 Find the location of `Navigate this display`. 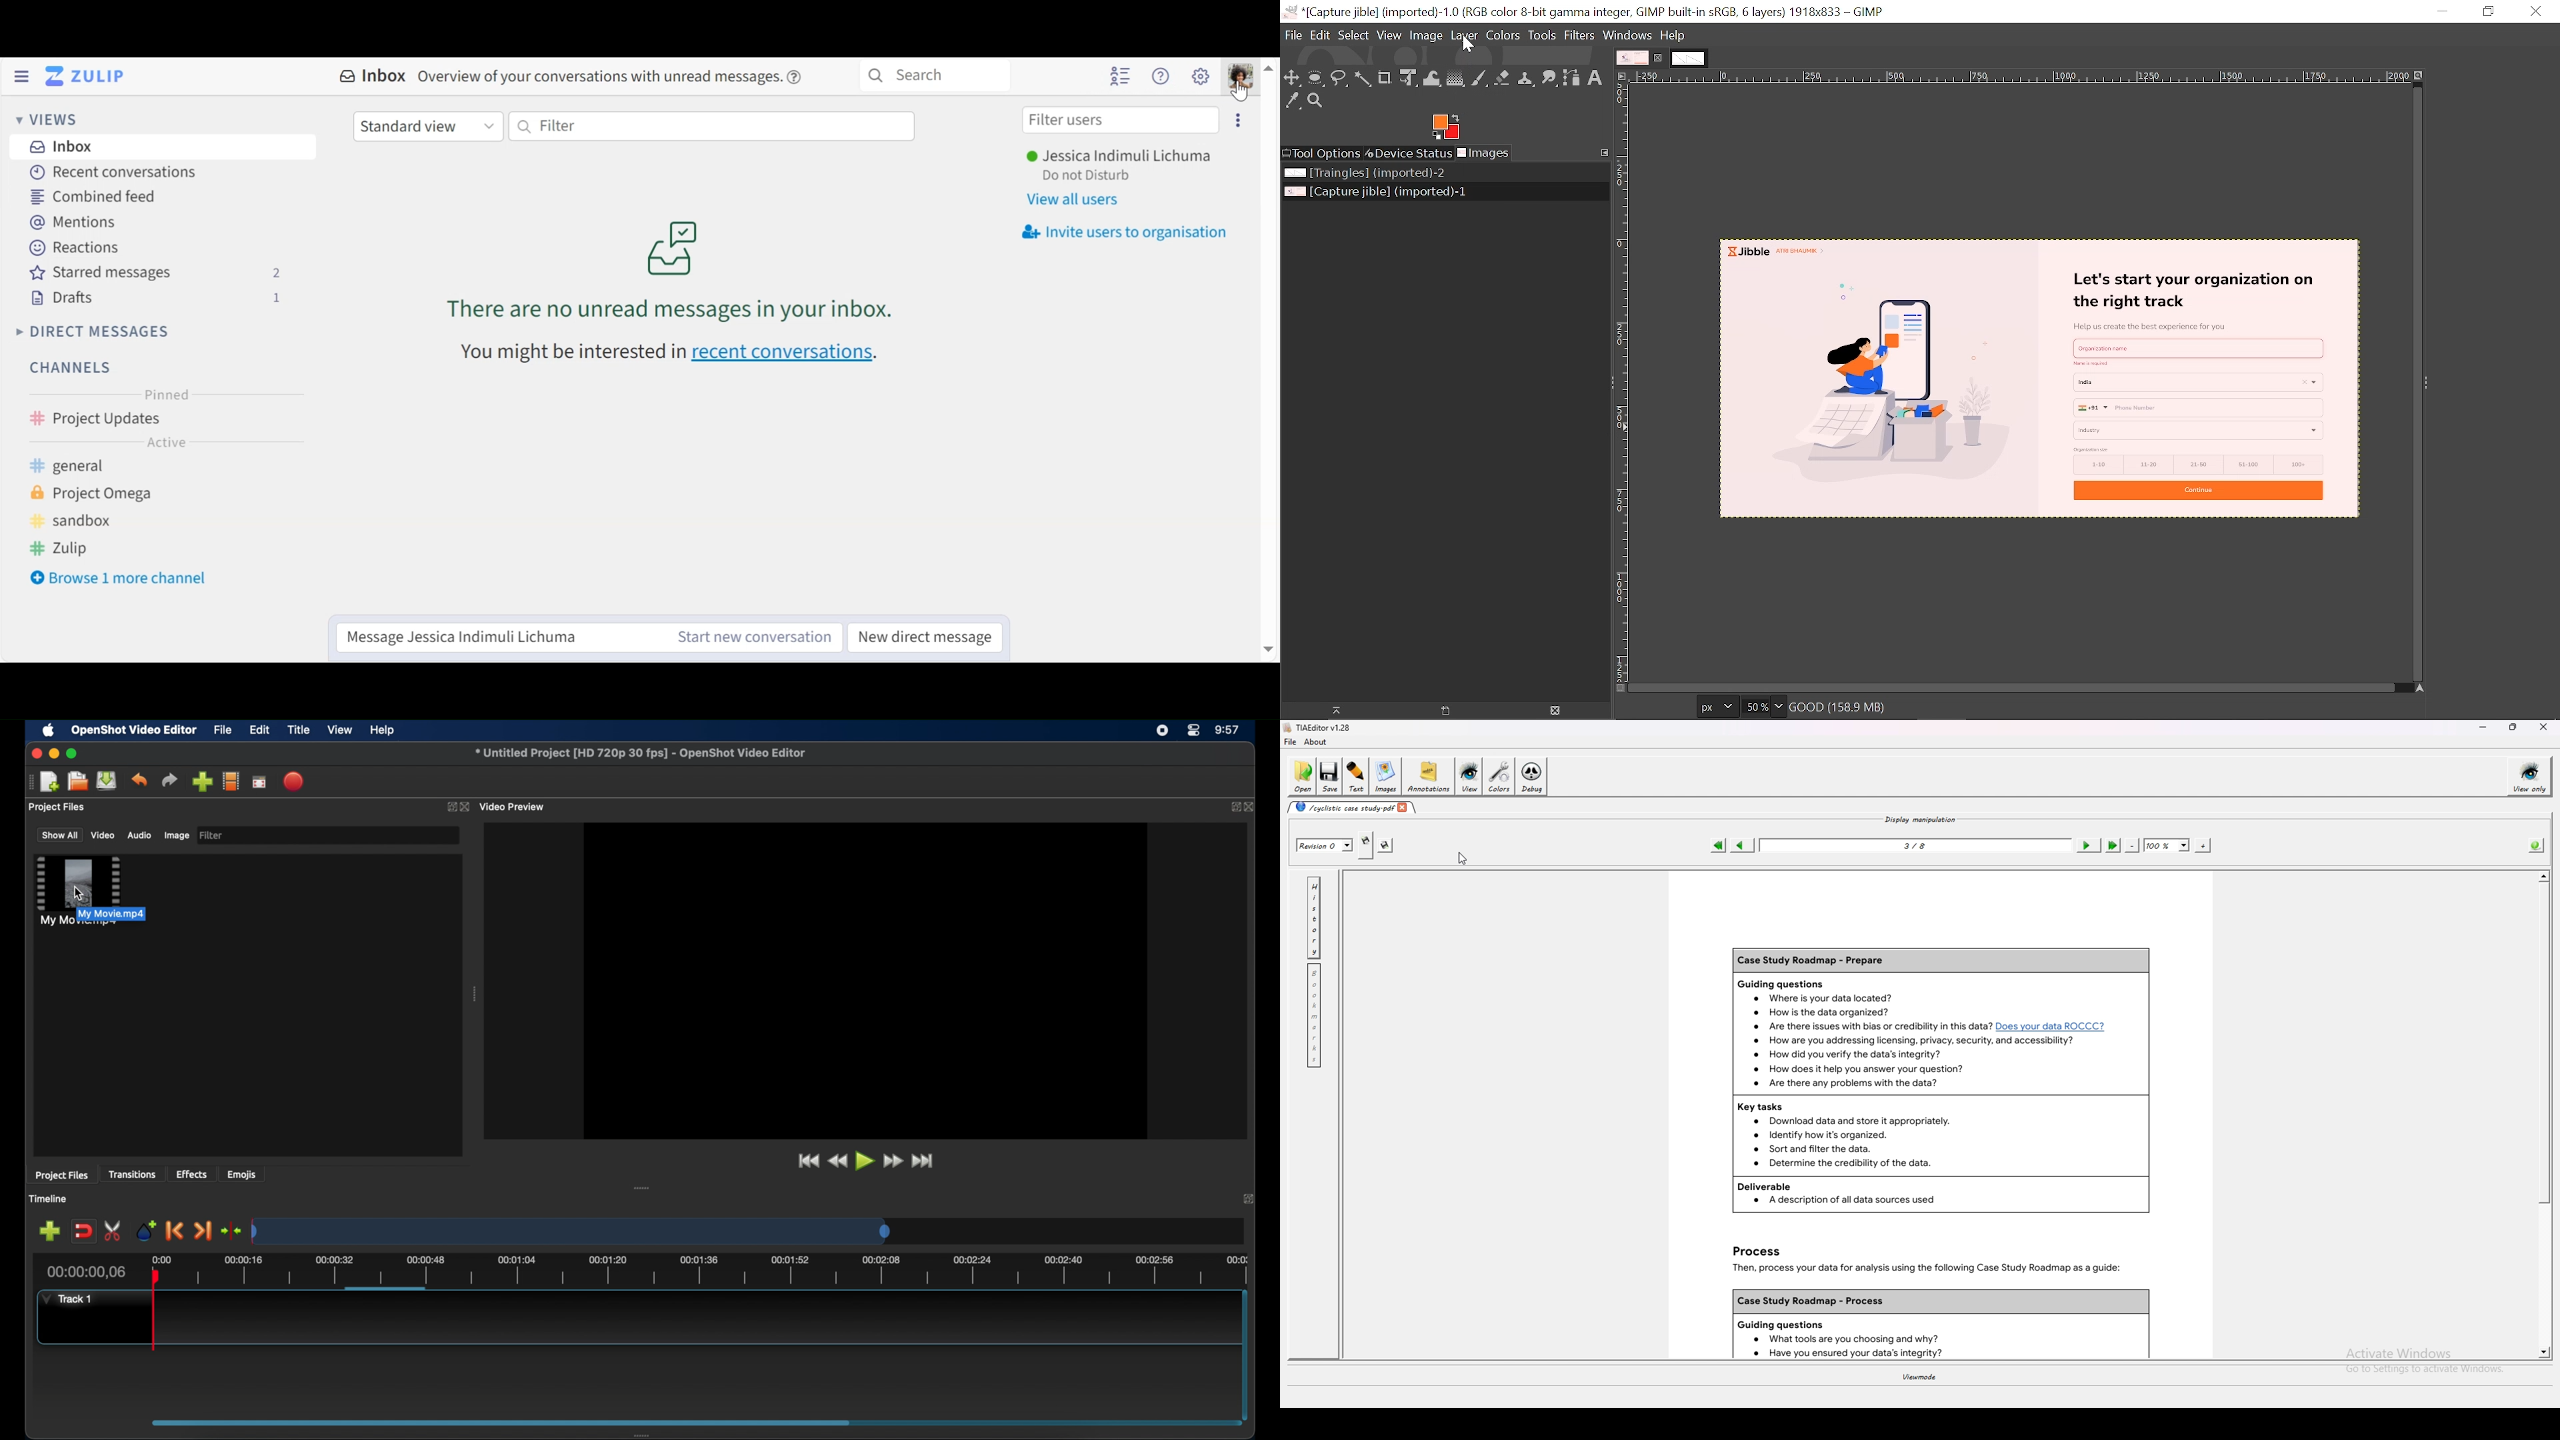

Navigate this display is located at coordinates (2422, 689).